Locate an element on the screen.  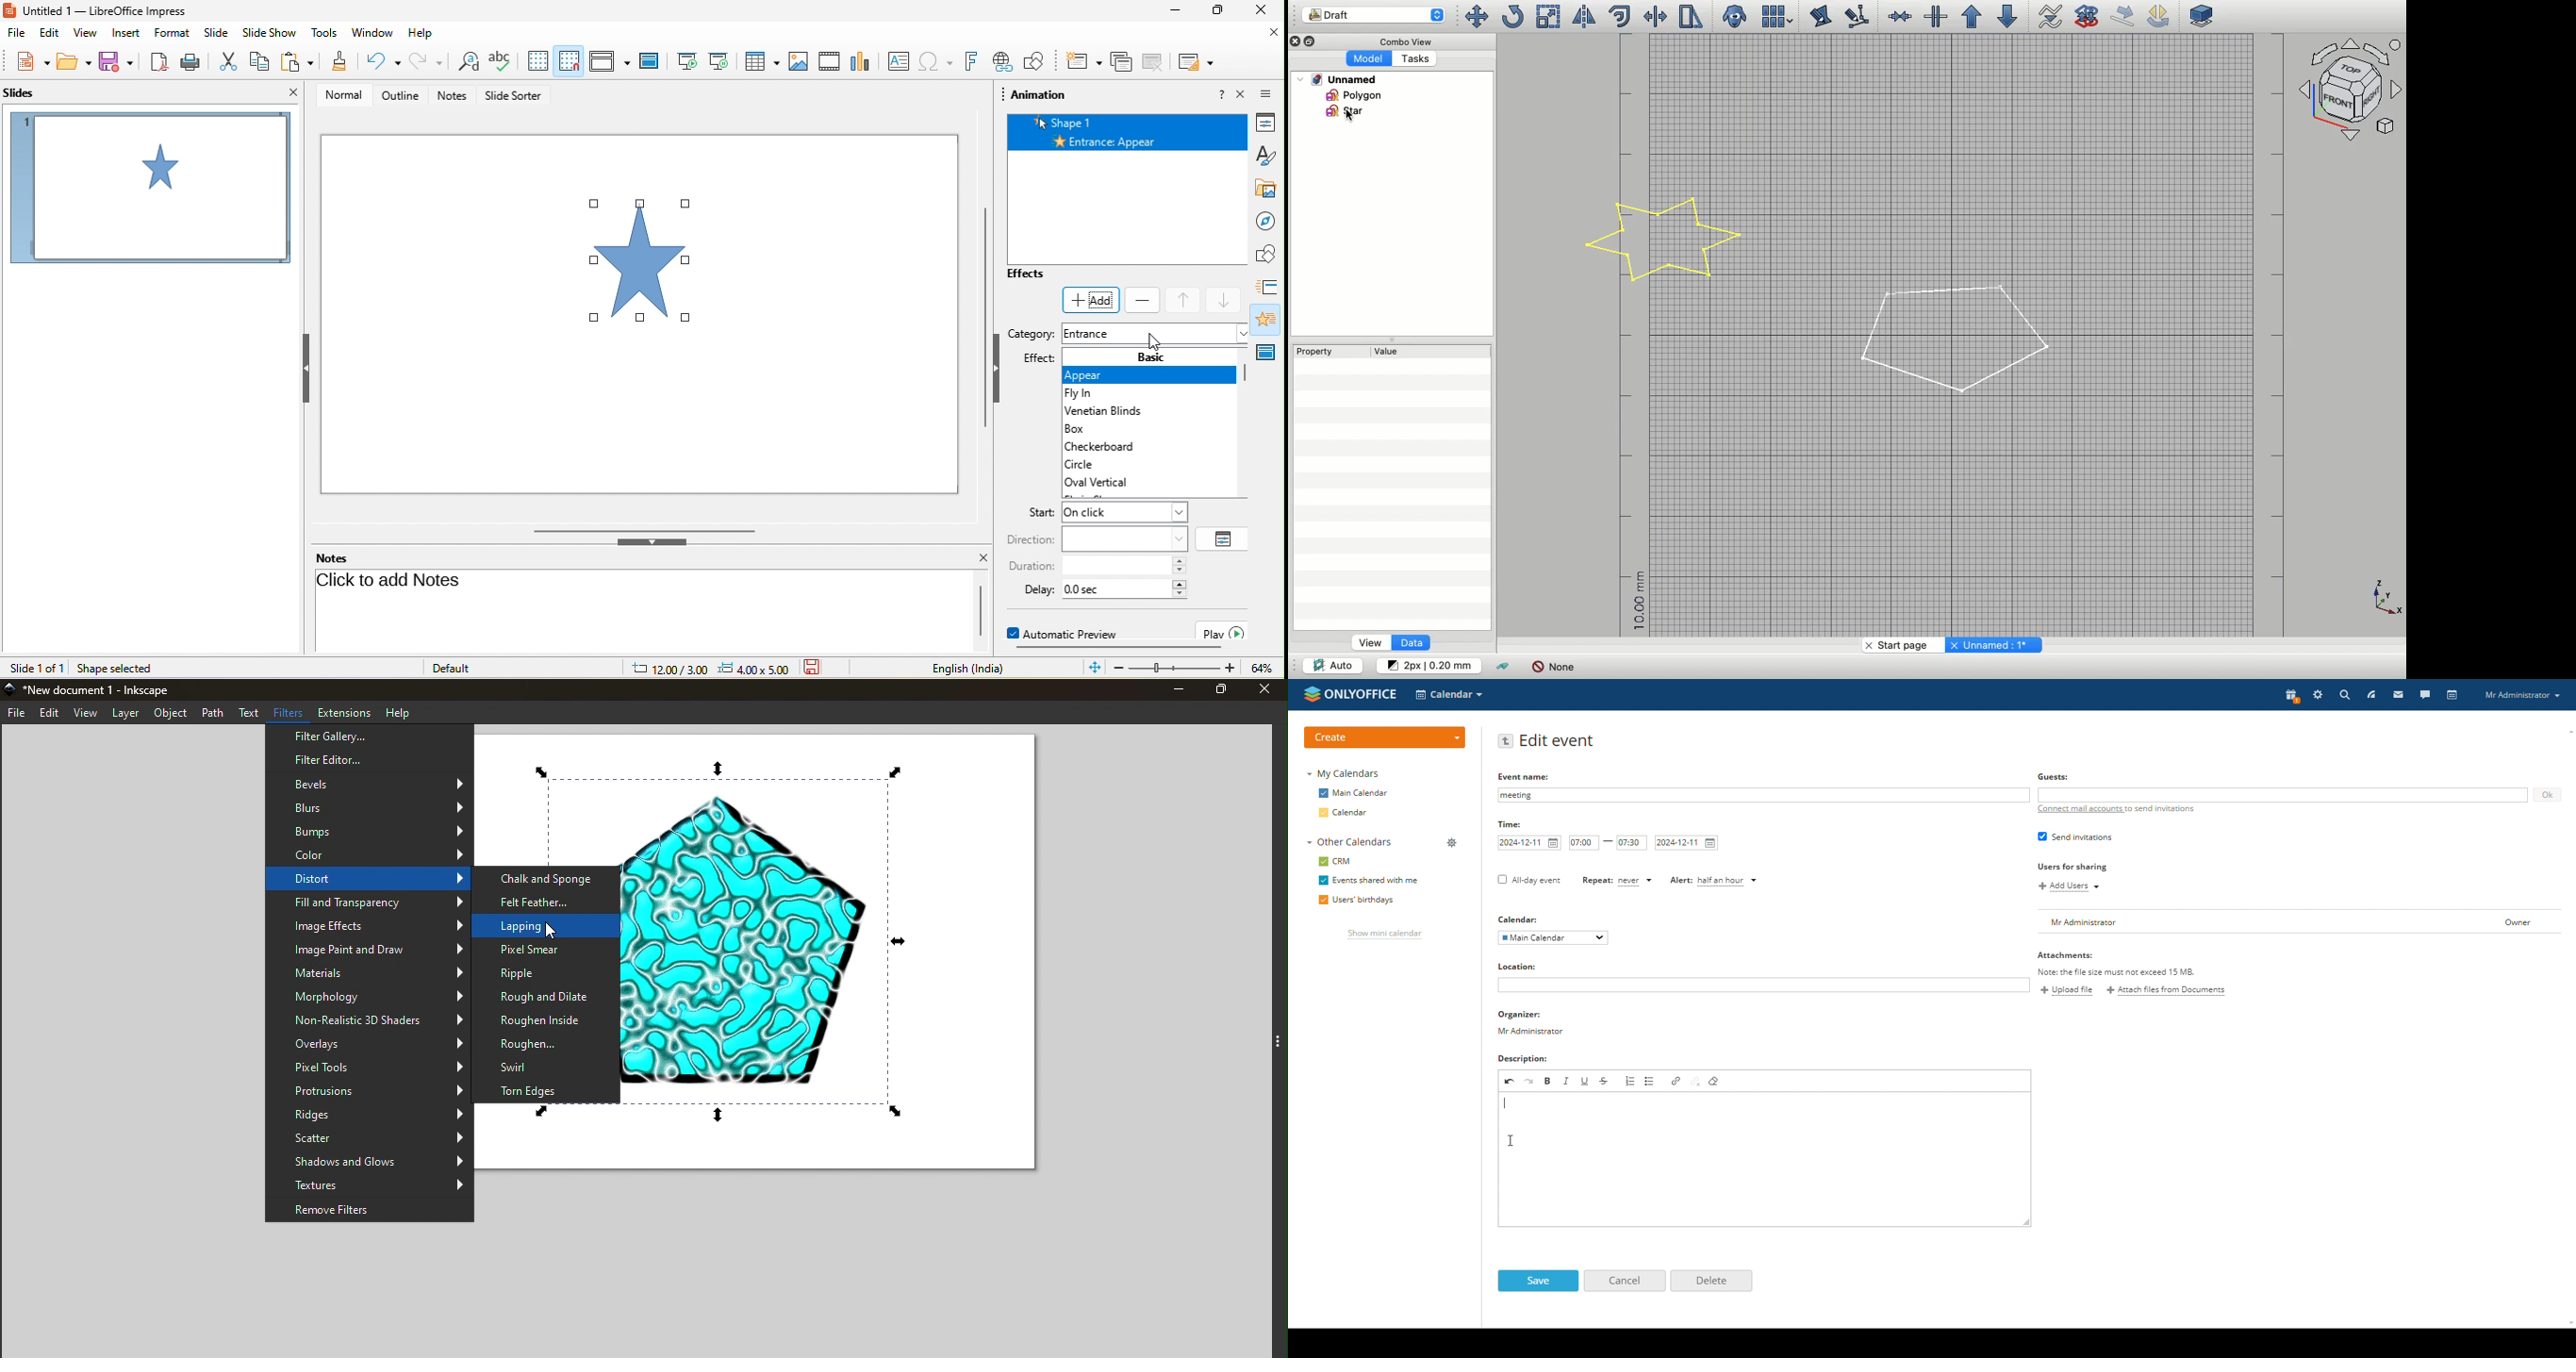
fontwork text is located at coordinates (970, 62).